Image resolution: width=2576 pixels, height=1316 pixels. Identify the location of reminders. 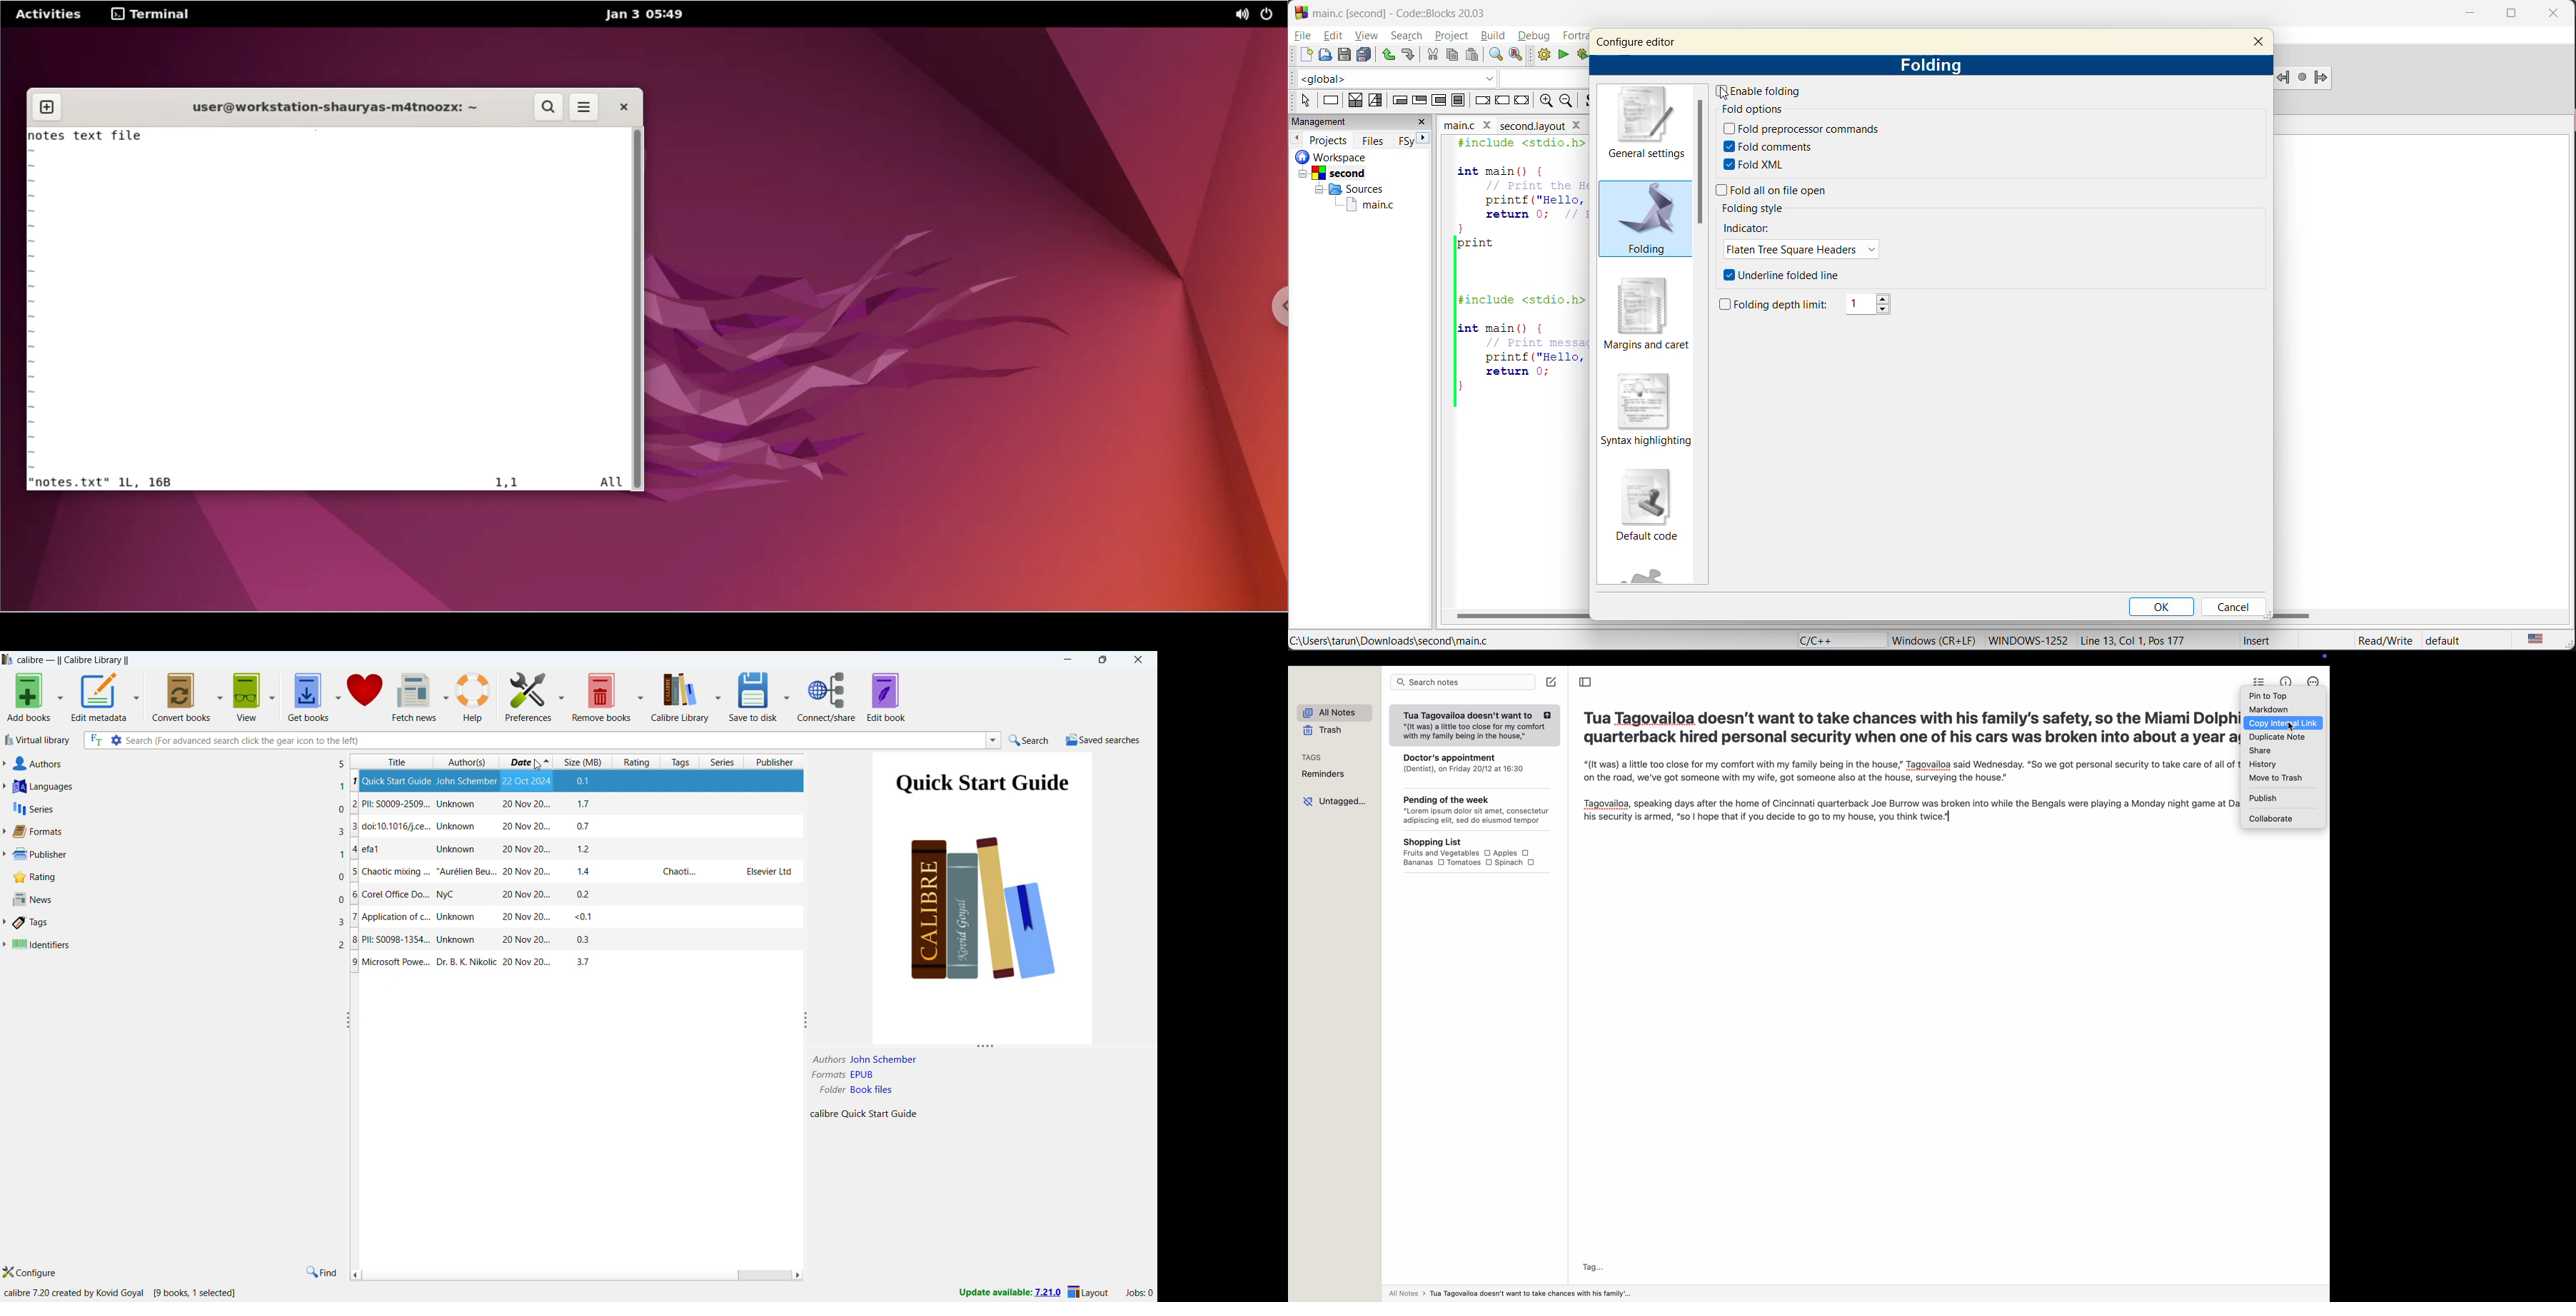
(1320, 775).